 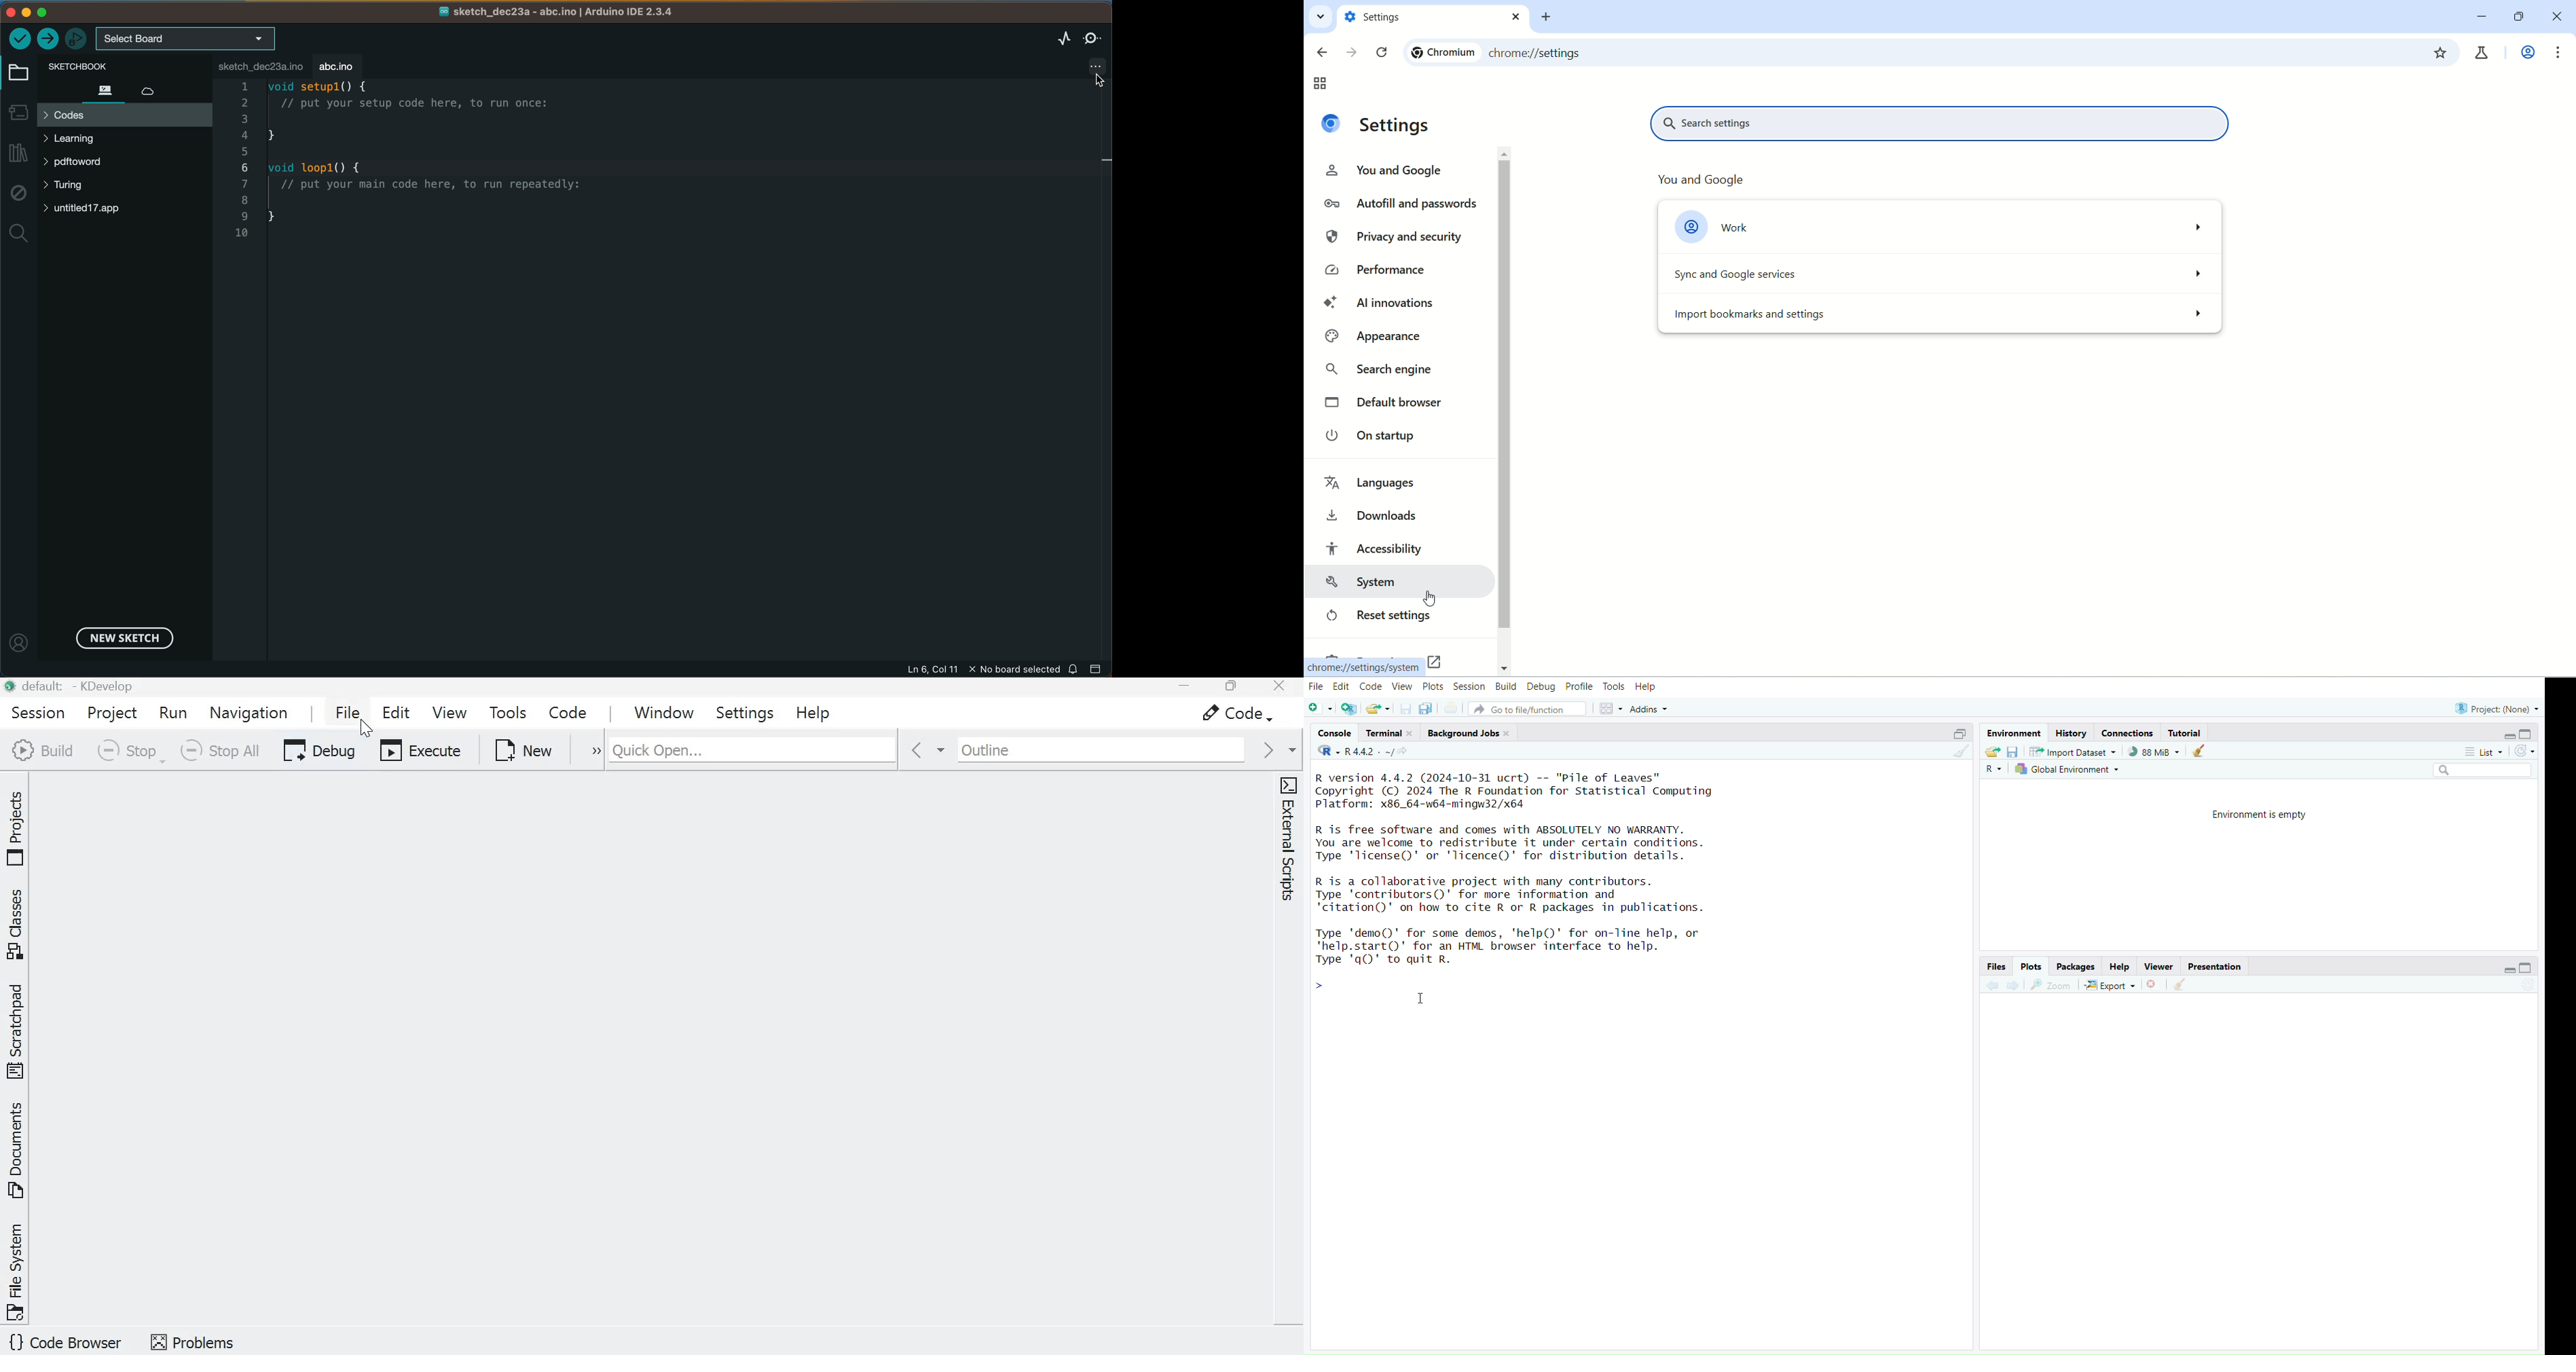 I want to click on clear all plot, so click(x=2181, y=985).